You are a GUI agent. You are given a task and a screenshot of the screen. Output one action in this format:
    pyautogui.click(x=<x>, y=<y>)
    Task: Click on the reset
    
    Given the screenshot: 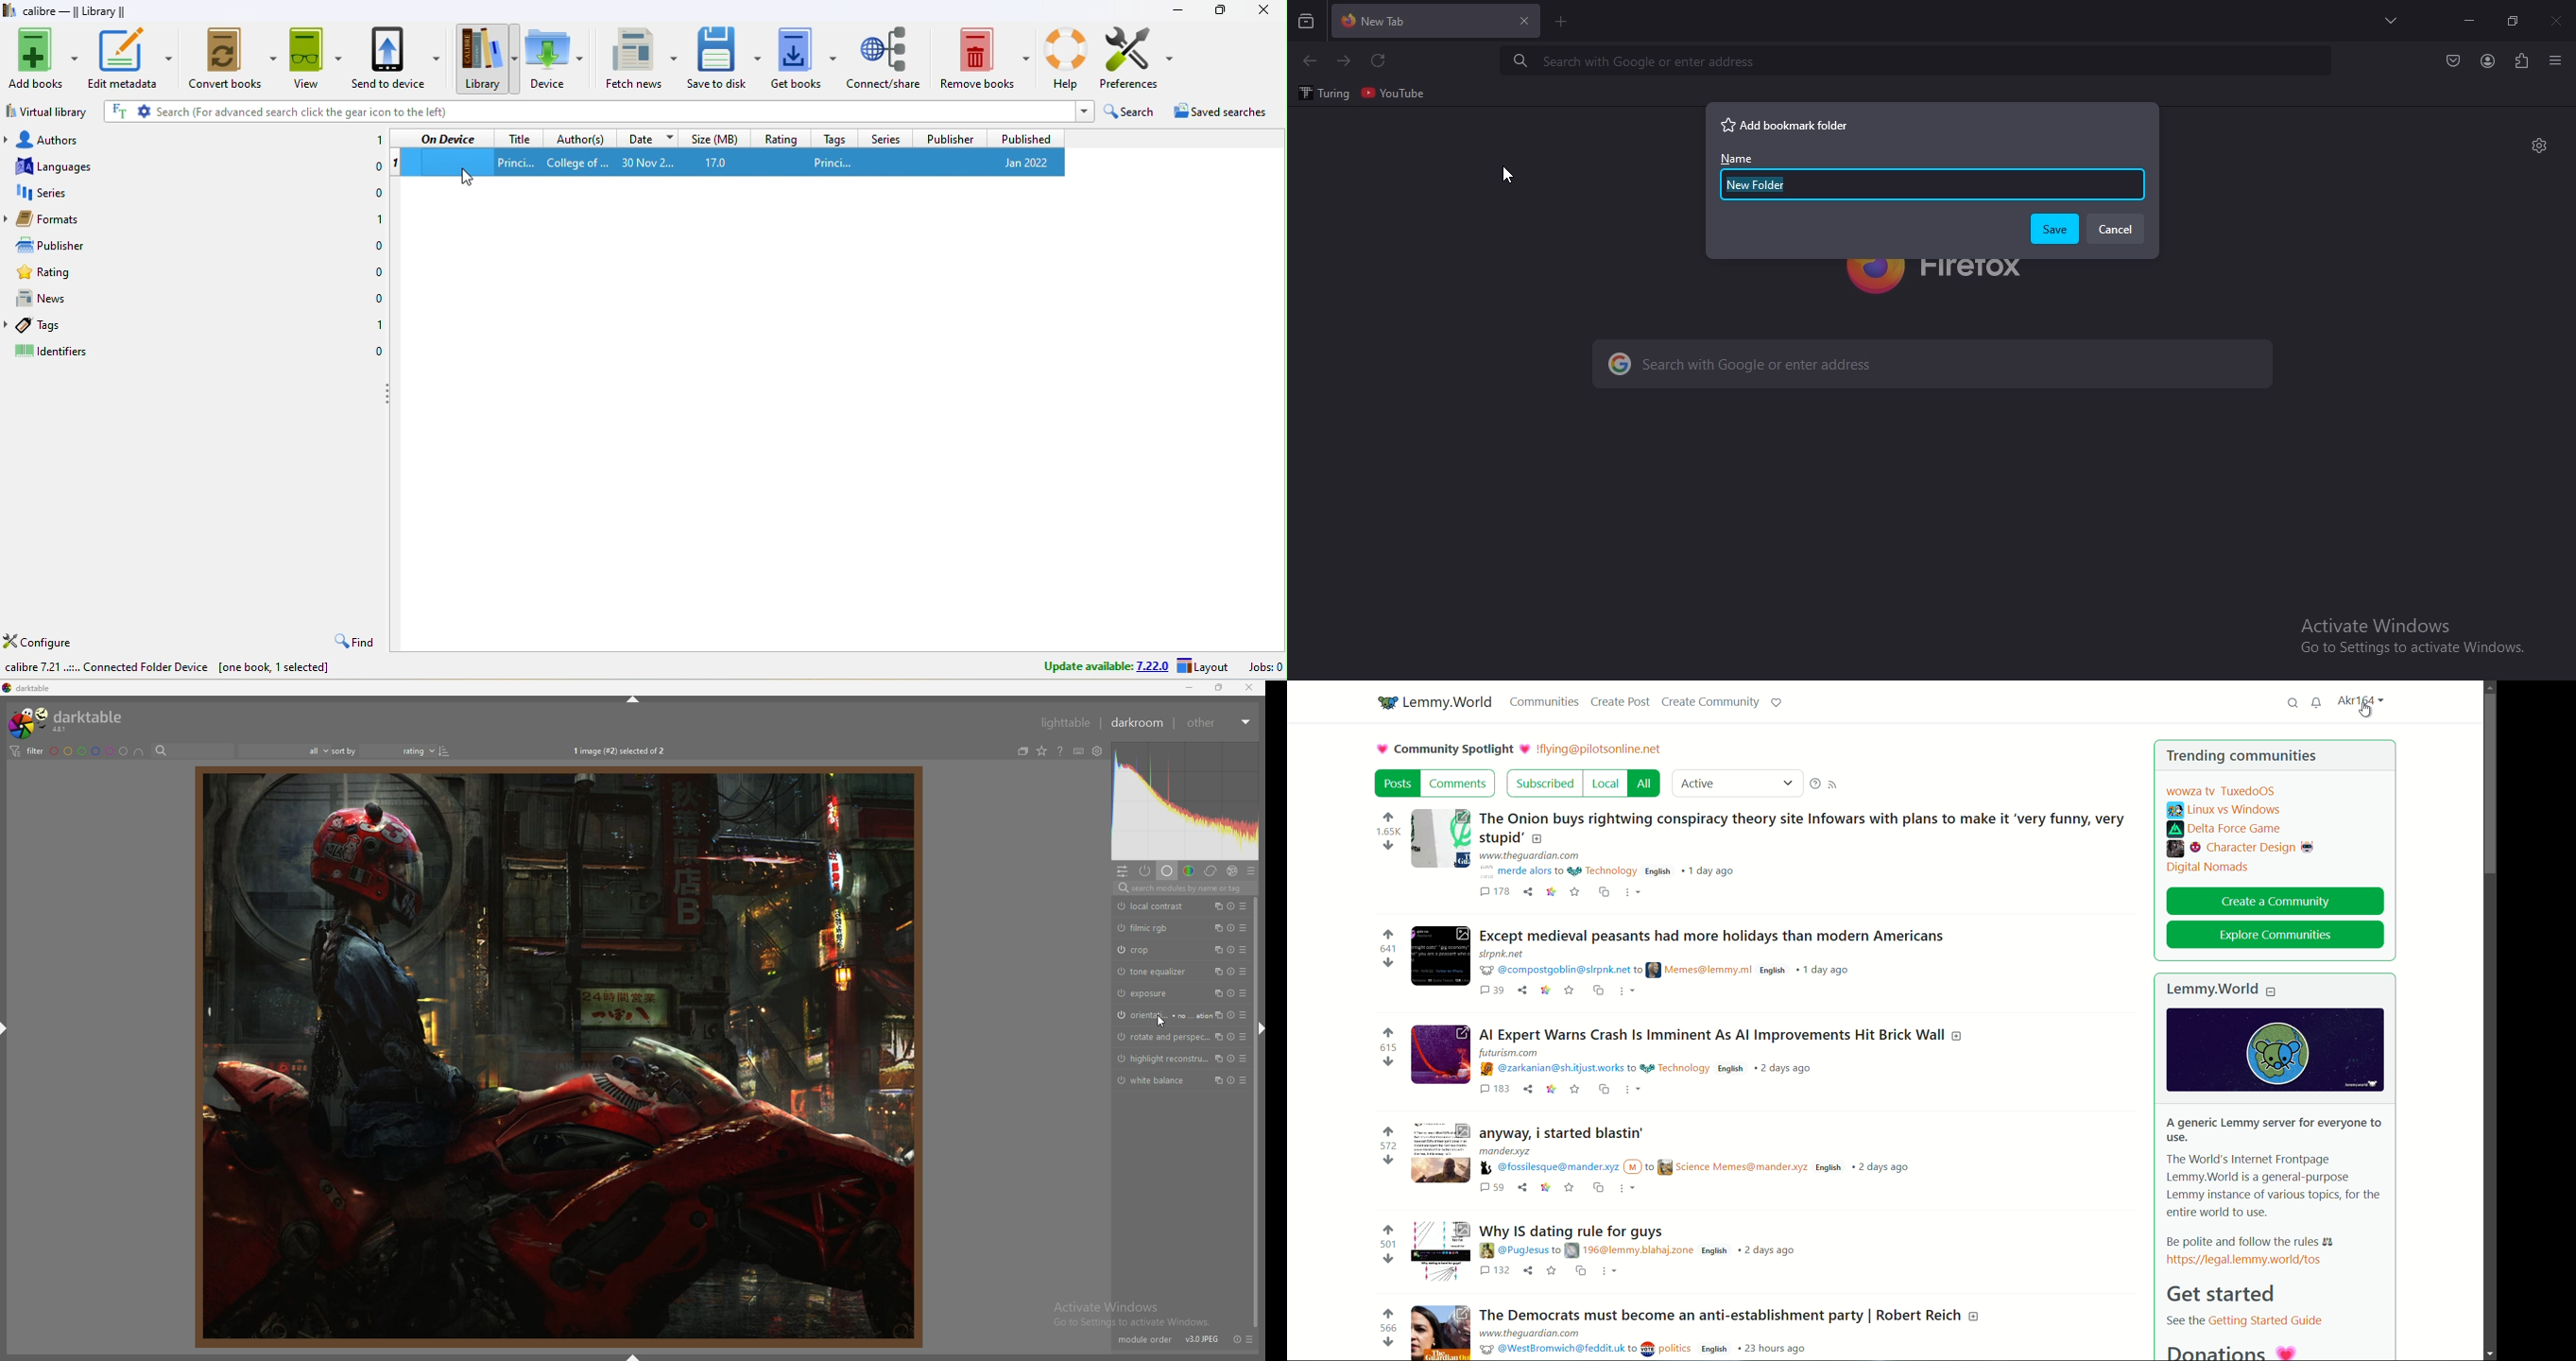 What is the action you would take?
    pyautogui.click(x=1232, y=1015)
    